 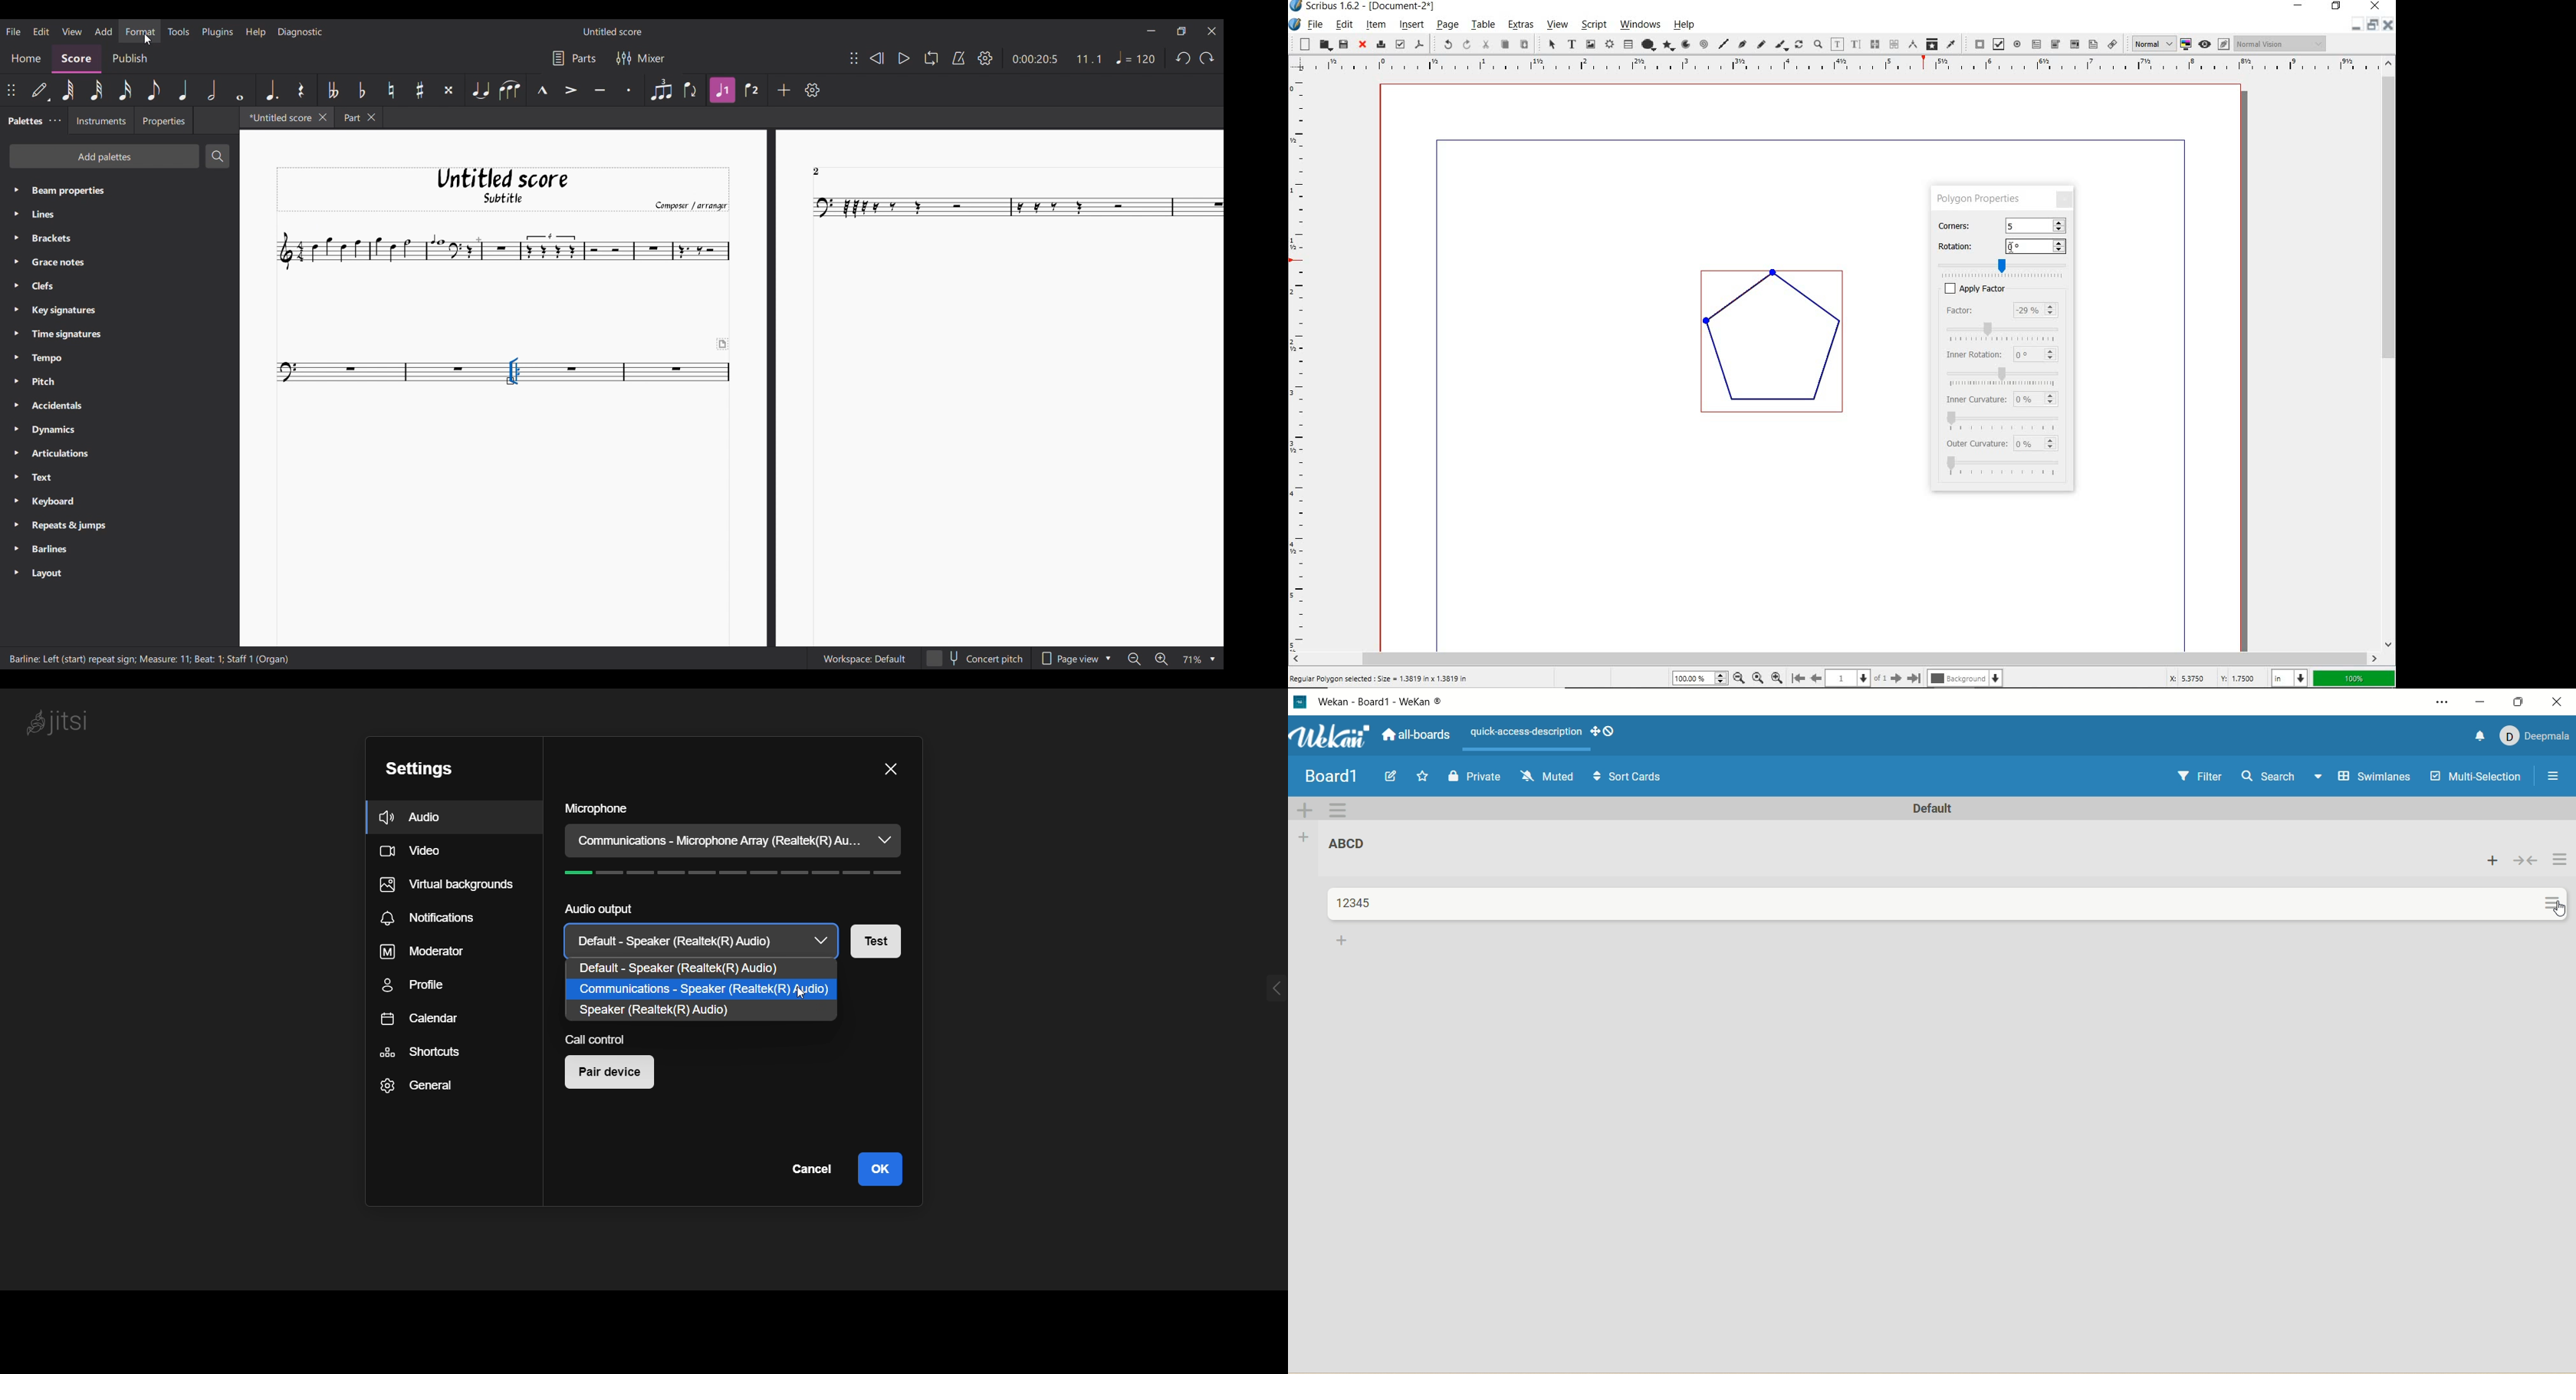 I want to click on default speaker, so click(x=701, y=970).